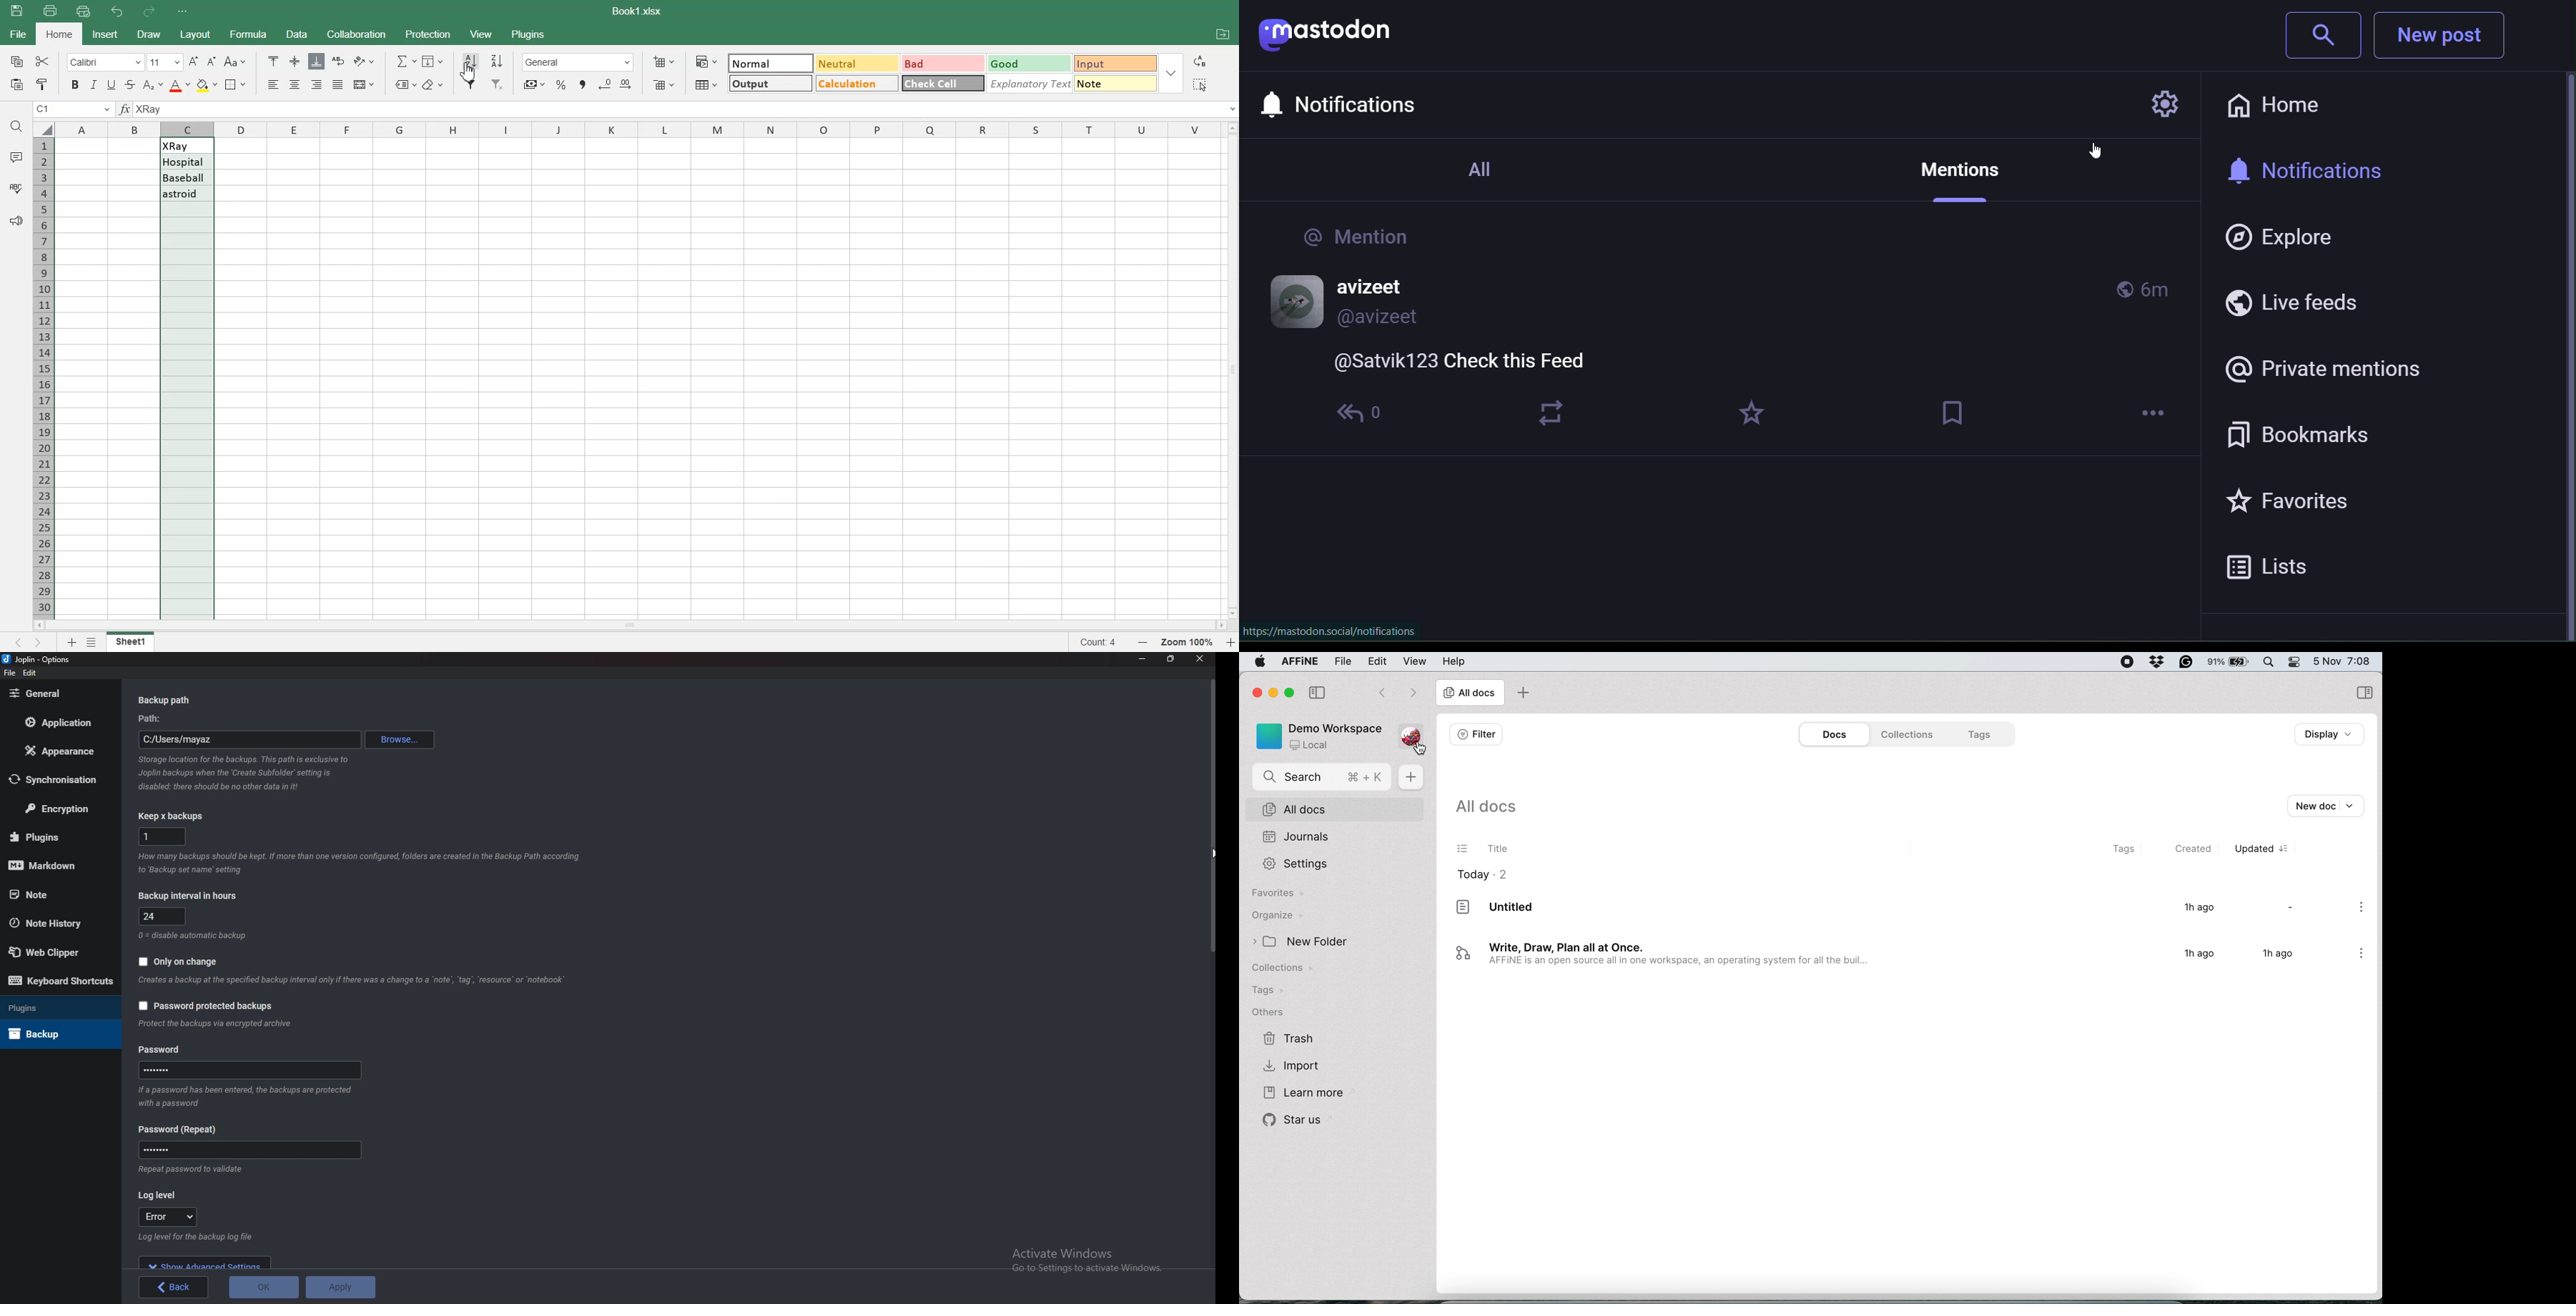 Image resolution: width=2576 pixels, height=1316 pixels. Describe the element at coordinates (206, 1262) in the screenshot. I see `Show advanced settings` at that location.